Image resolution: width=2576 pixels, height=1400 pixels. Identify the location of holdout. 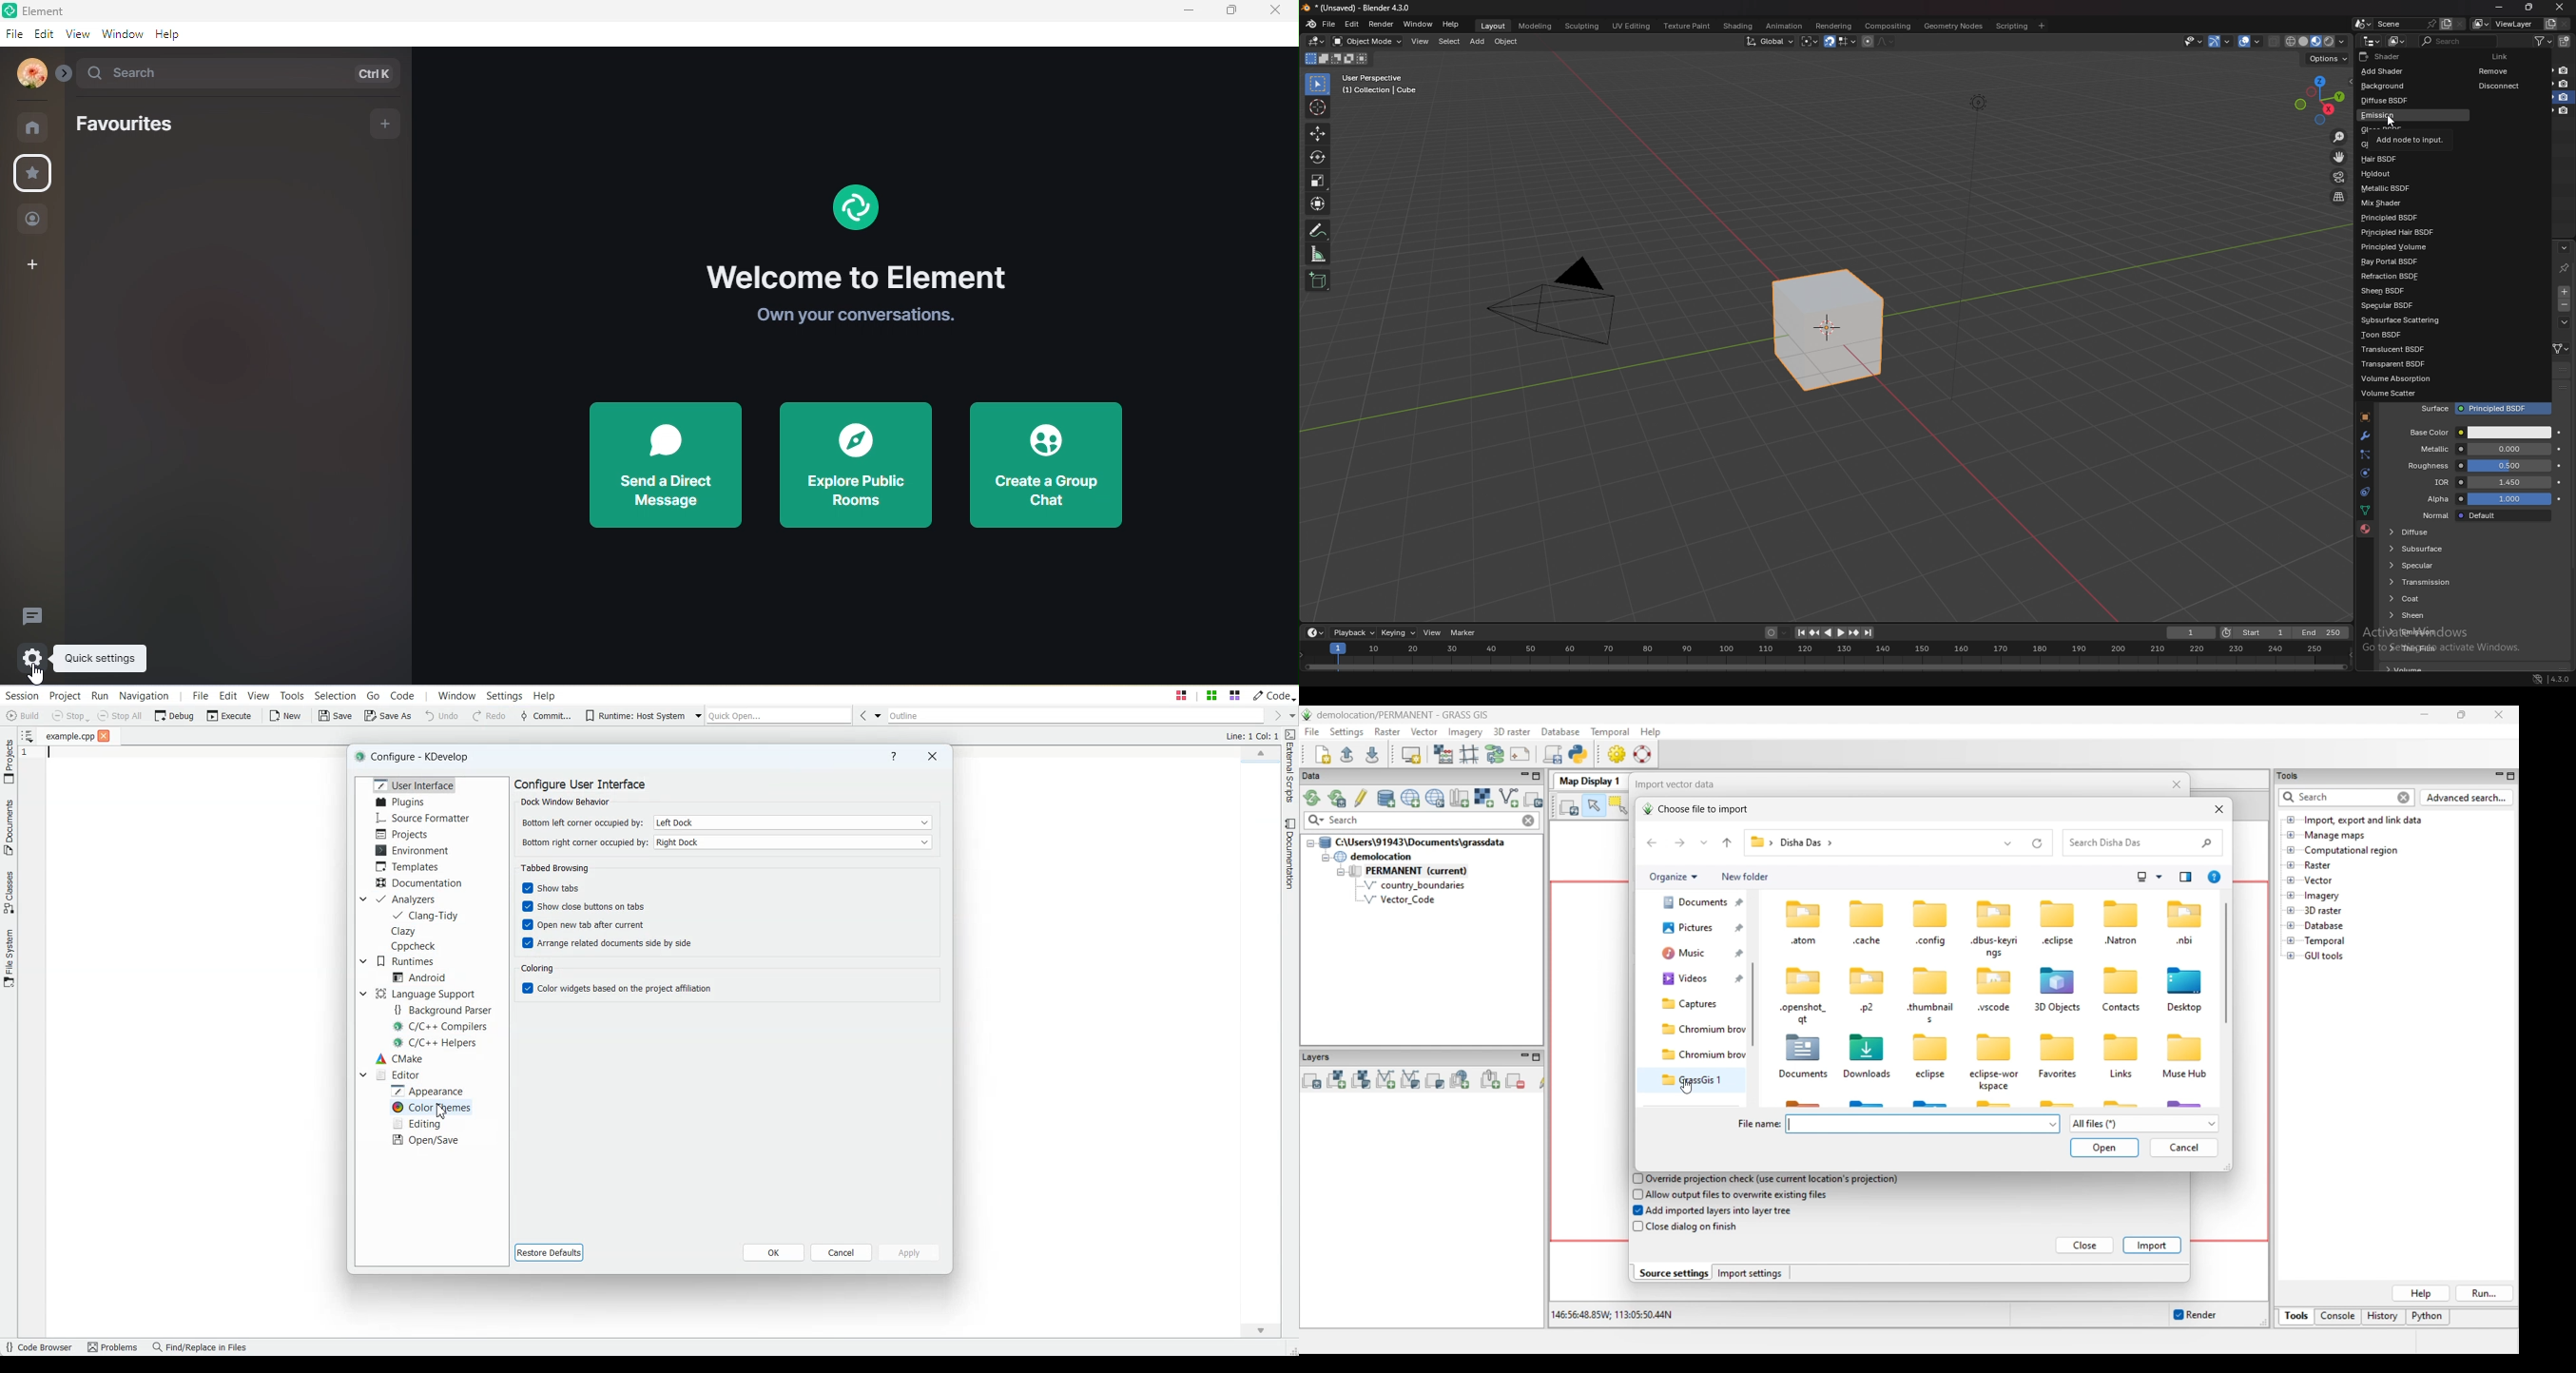
(2400, 174).